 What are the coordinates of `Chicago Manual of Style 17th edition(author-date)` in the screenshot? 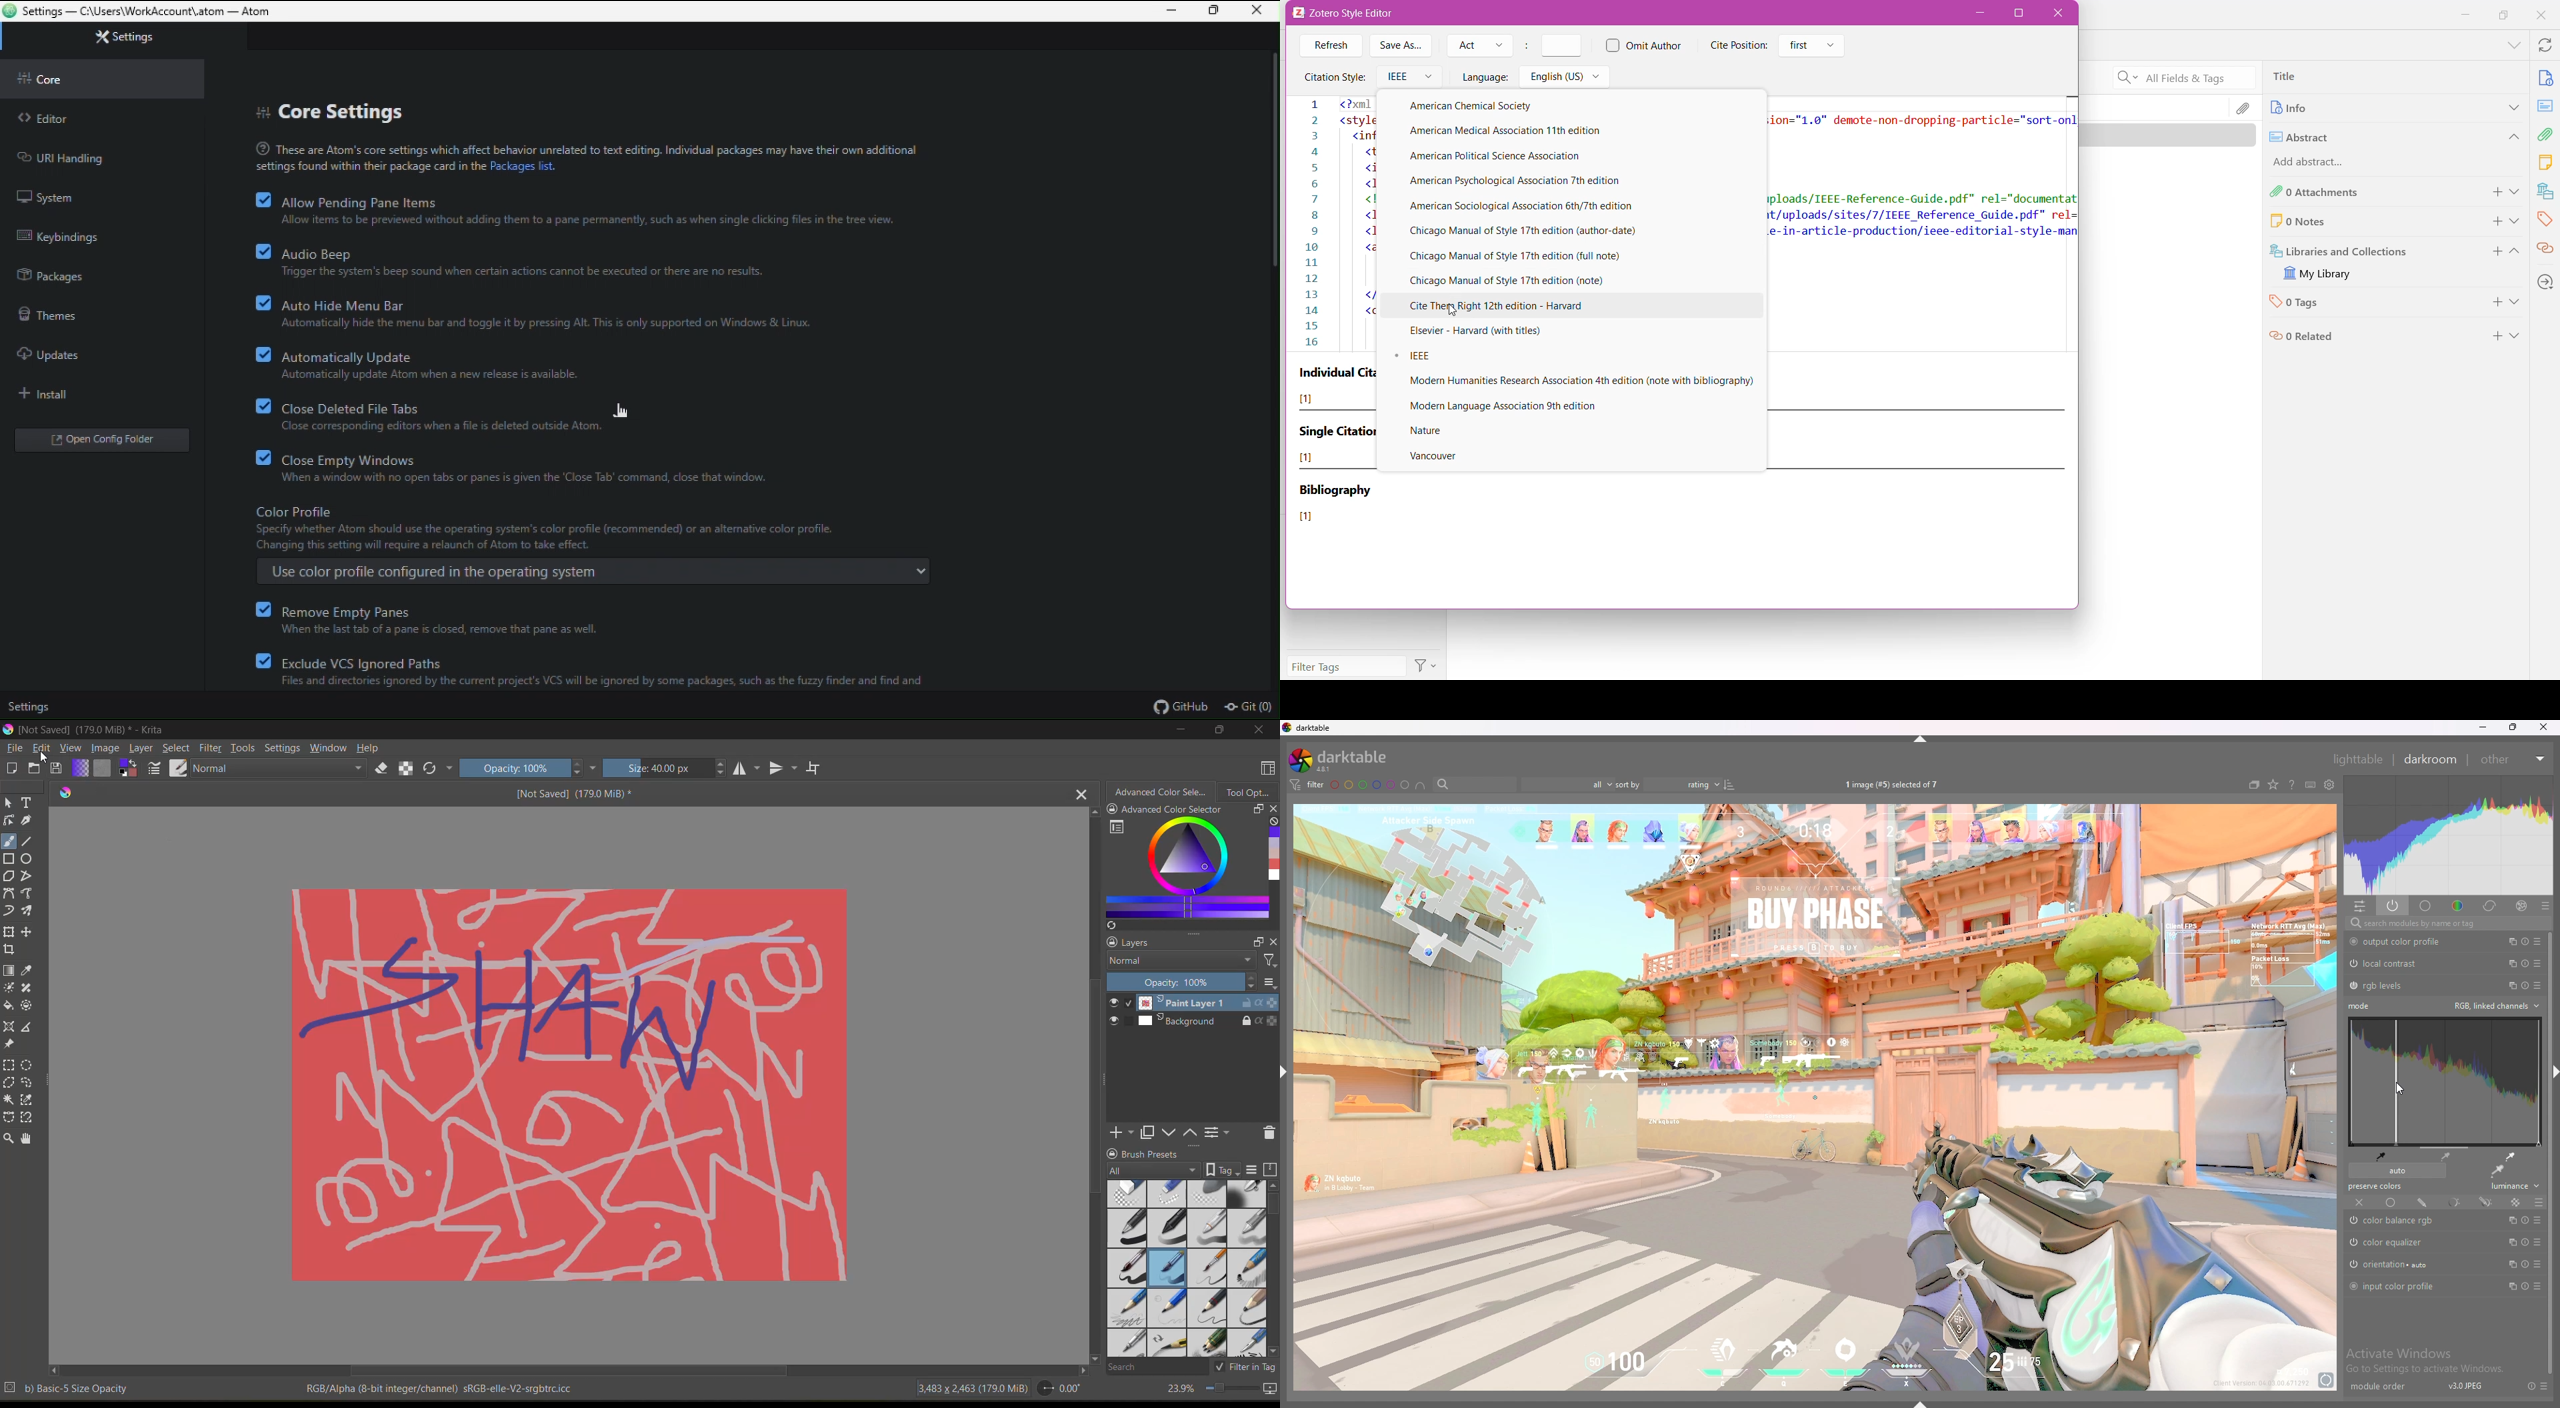 It's located at (1556, 229).